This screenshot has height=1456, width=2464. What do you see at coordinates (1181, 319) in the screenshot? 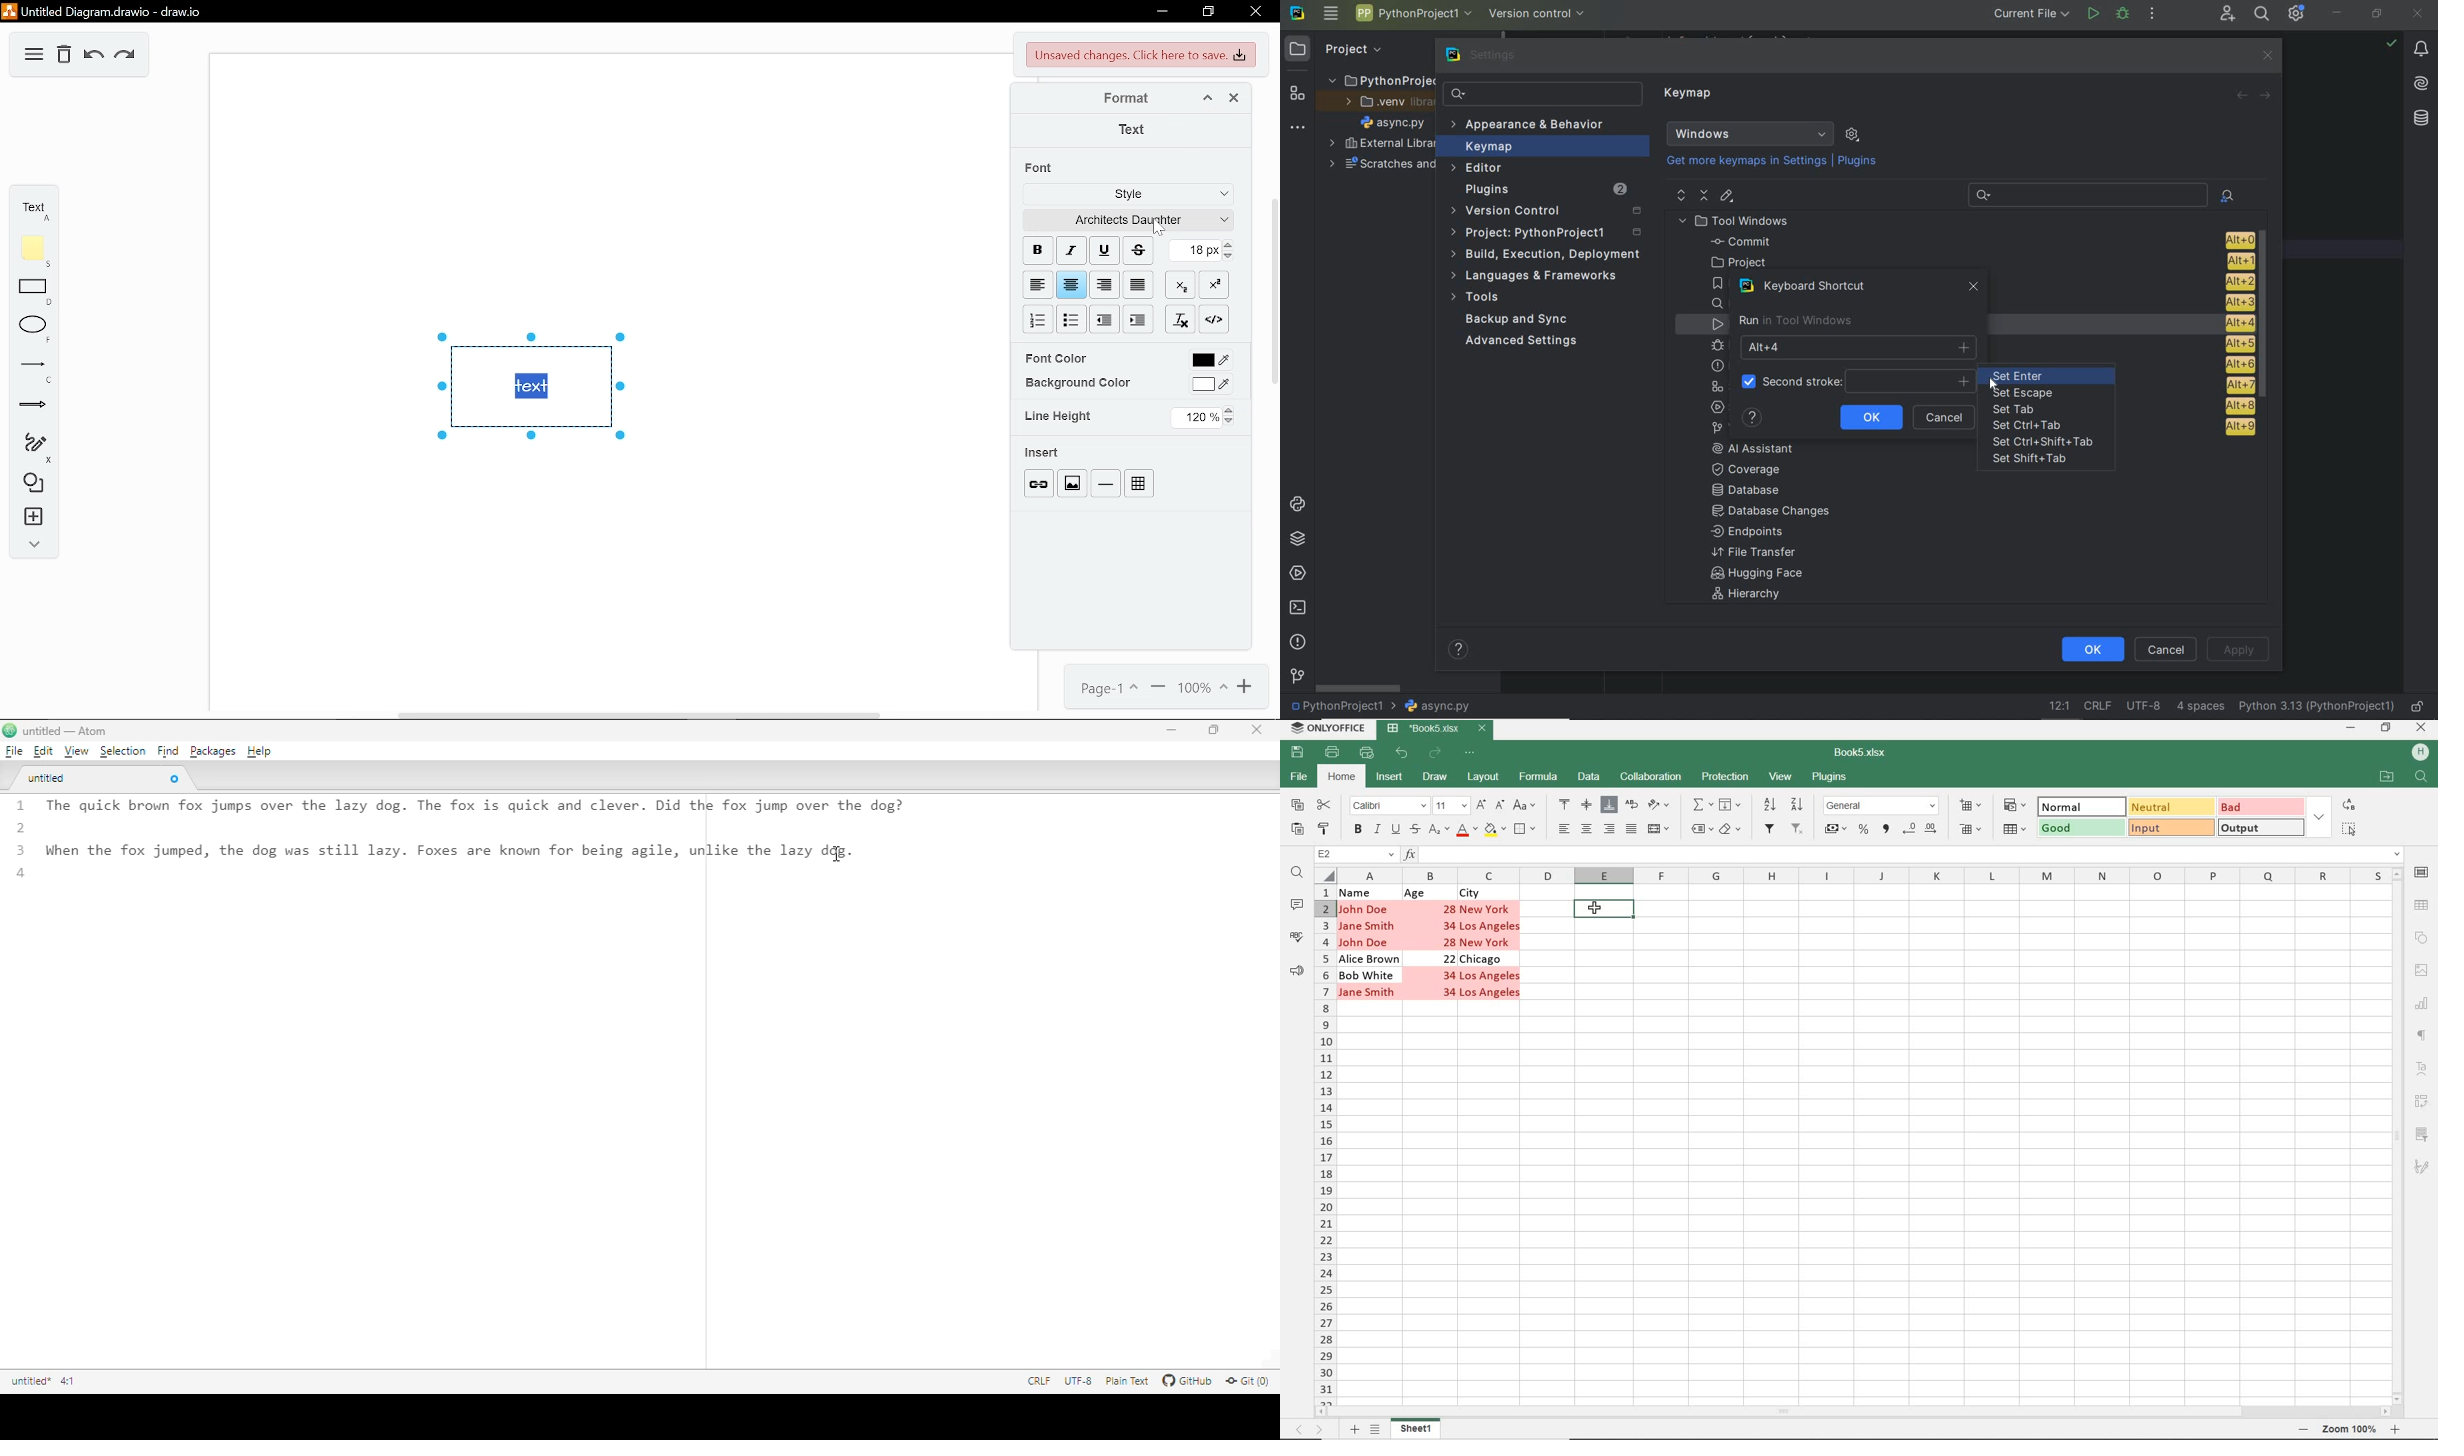
I see `clear formatting` at bounding box center [1181, 319].